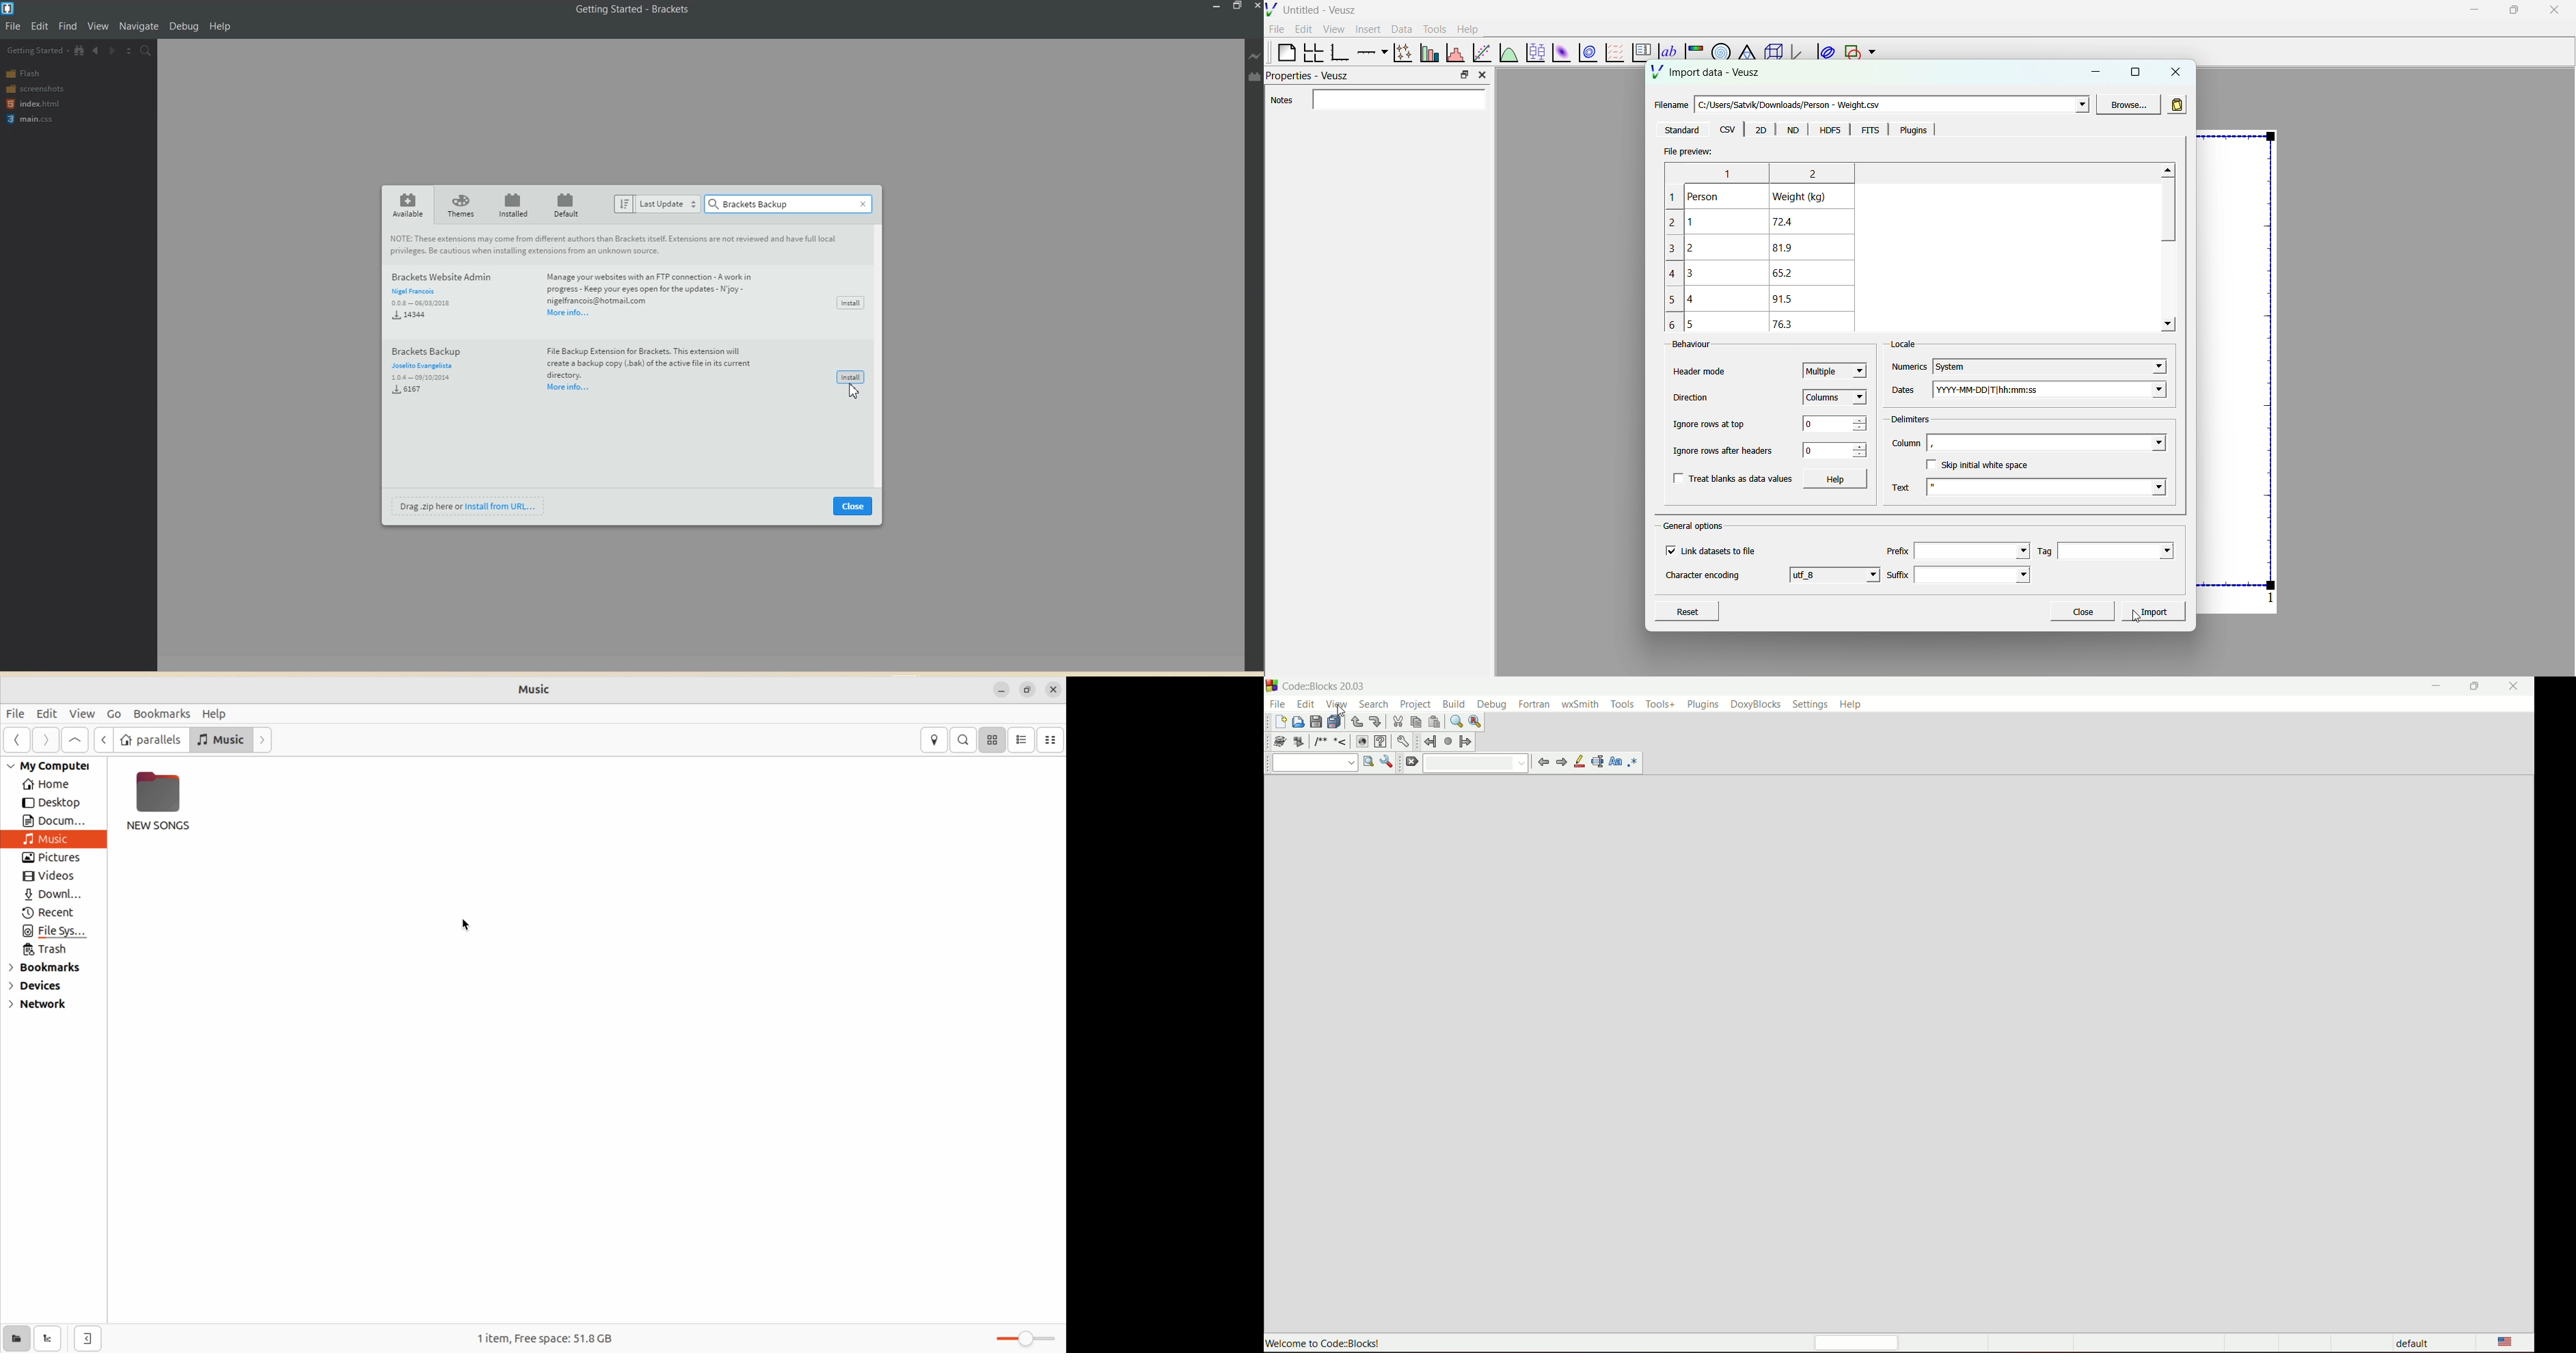 The image size is (2576, 1372). Describe the element at coordinates (2416, 1344) in the screenshot. I see `default` at that location.